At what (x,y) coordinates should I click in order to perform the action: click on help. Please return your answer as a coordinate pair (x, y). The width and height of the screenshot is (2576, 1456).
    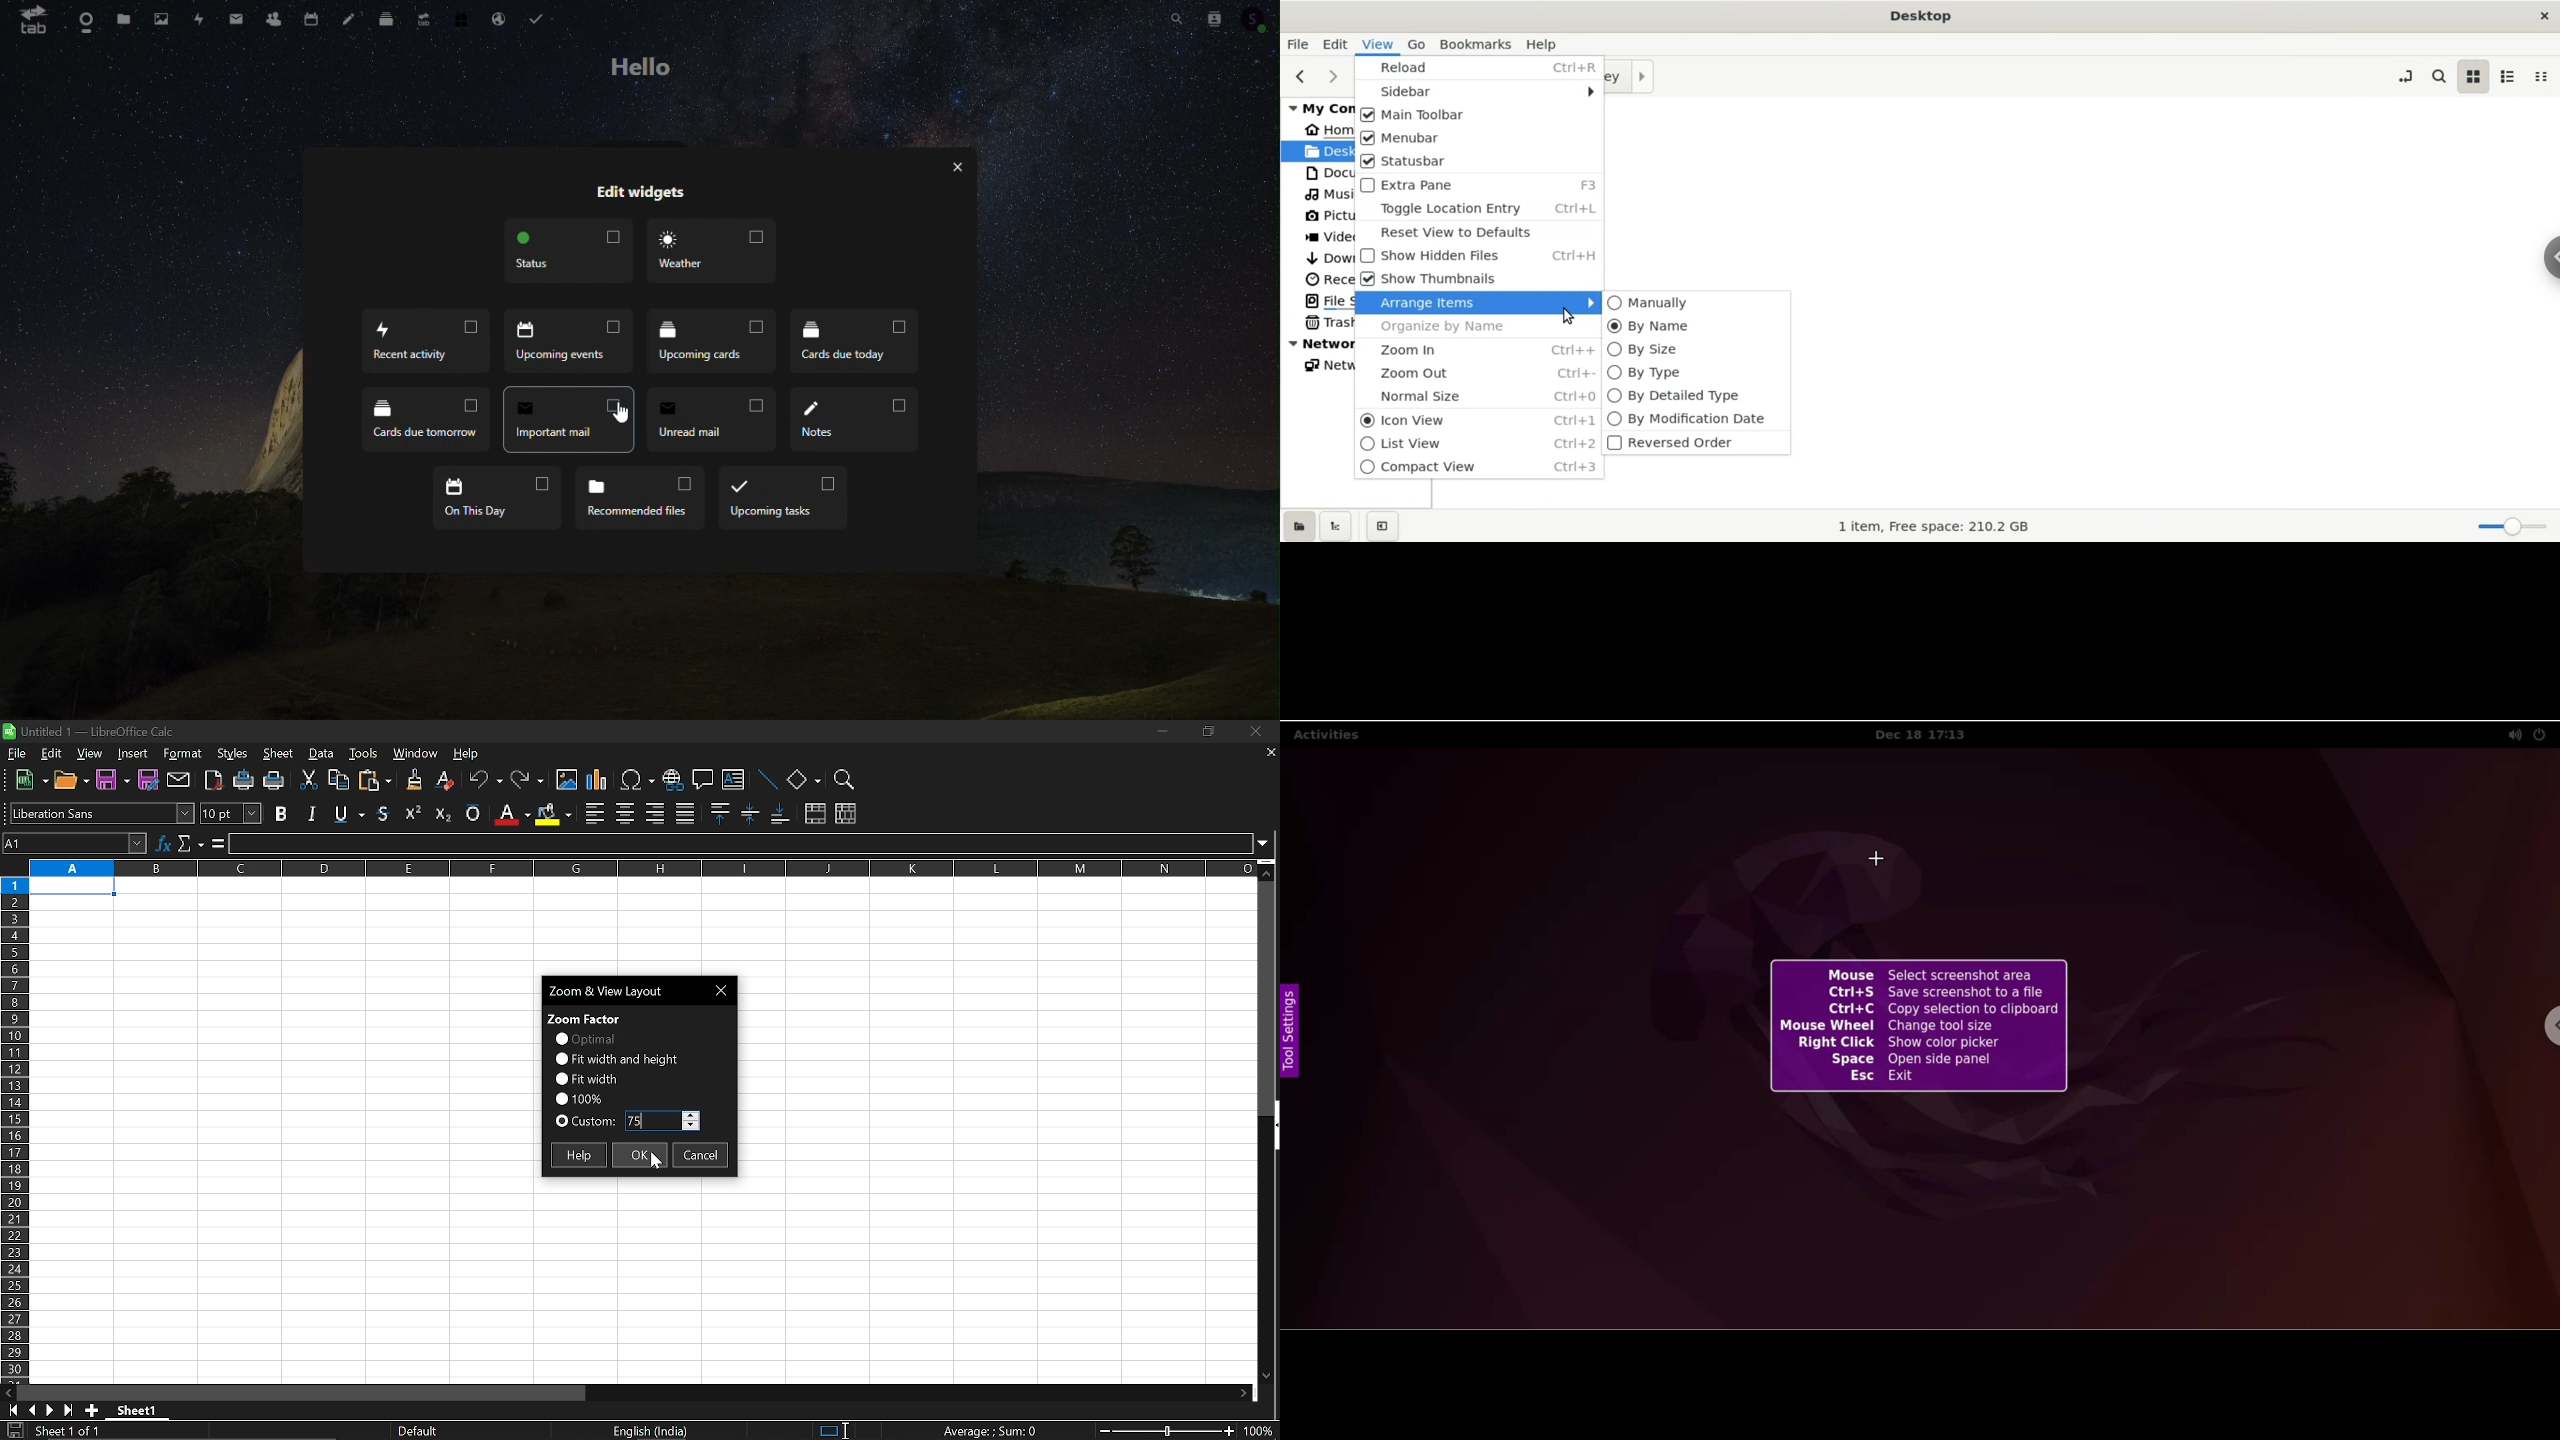
    Looking at the image, I should click on (468, 756).